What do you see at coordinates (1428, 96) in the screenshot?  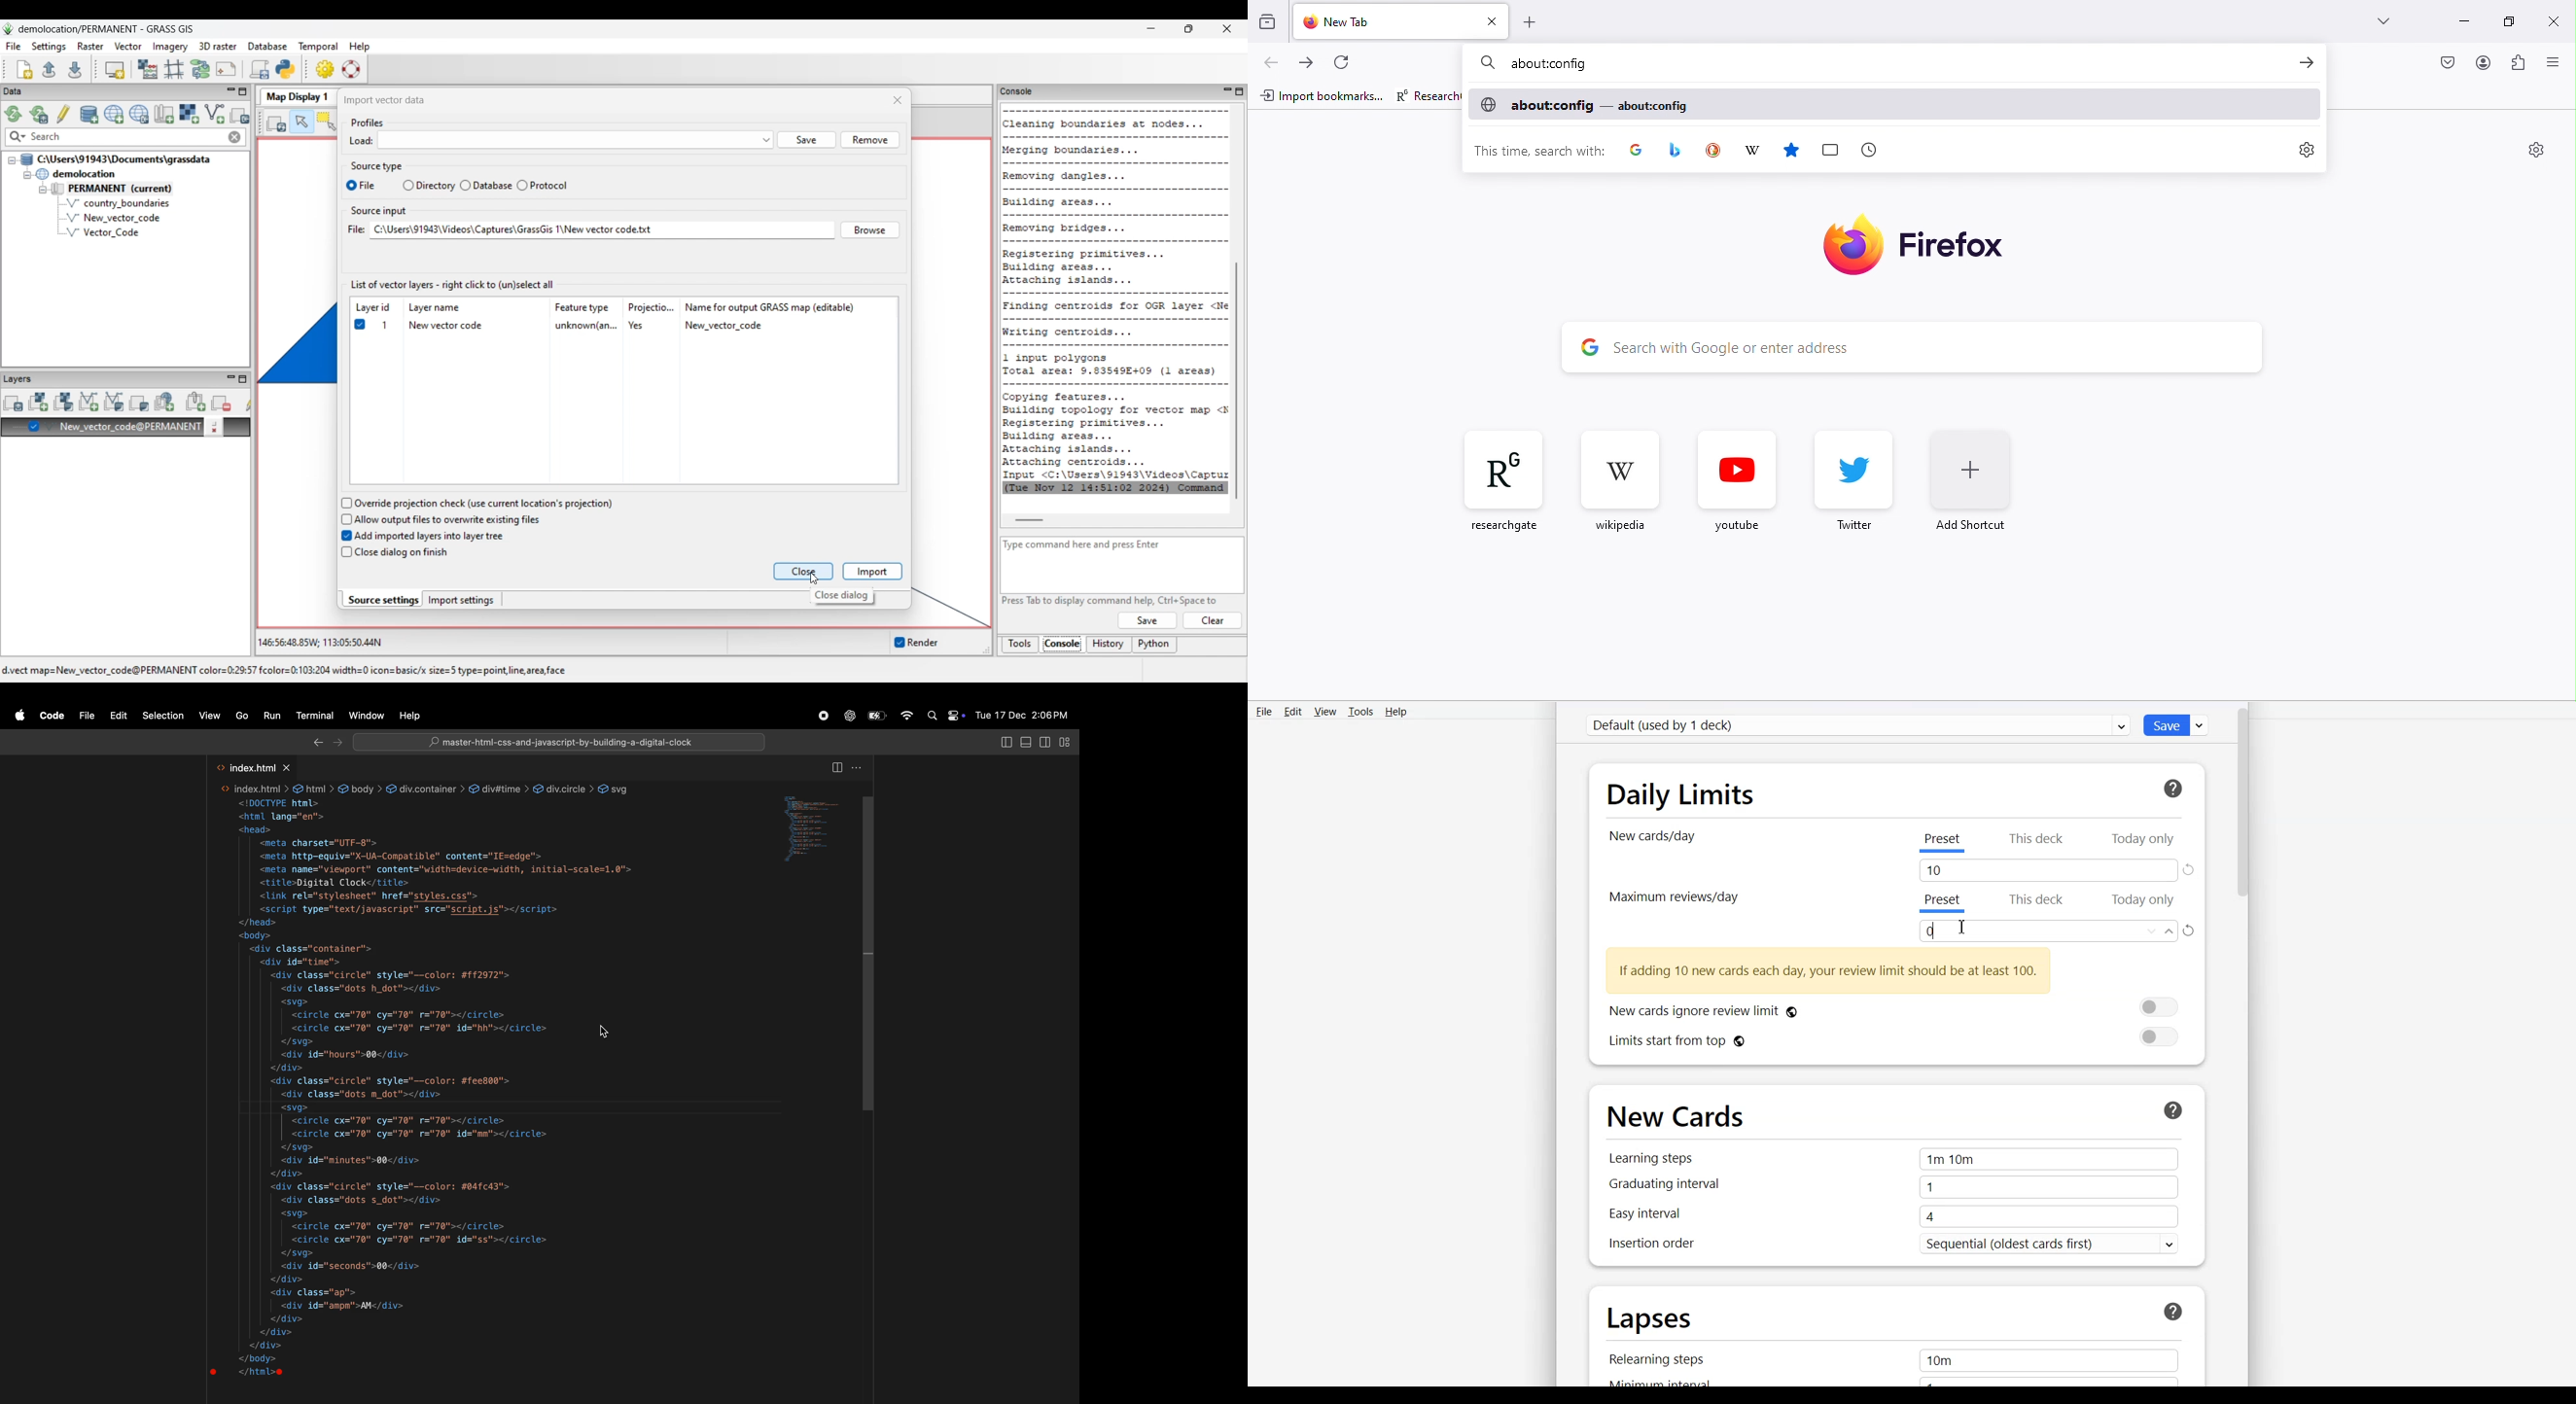 I see `researchgate` at bounding box center [1428, 96].